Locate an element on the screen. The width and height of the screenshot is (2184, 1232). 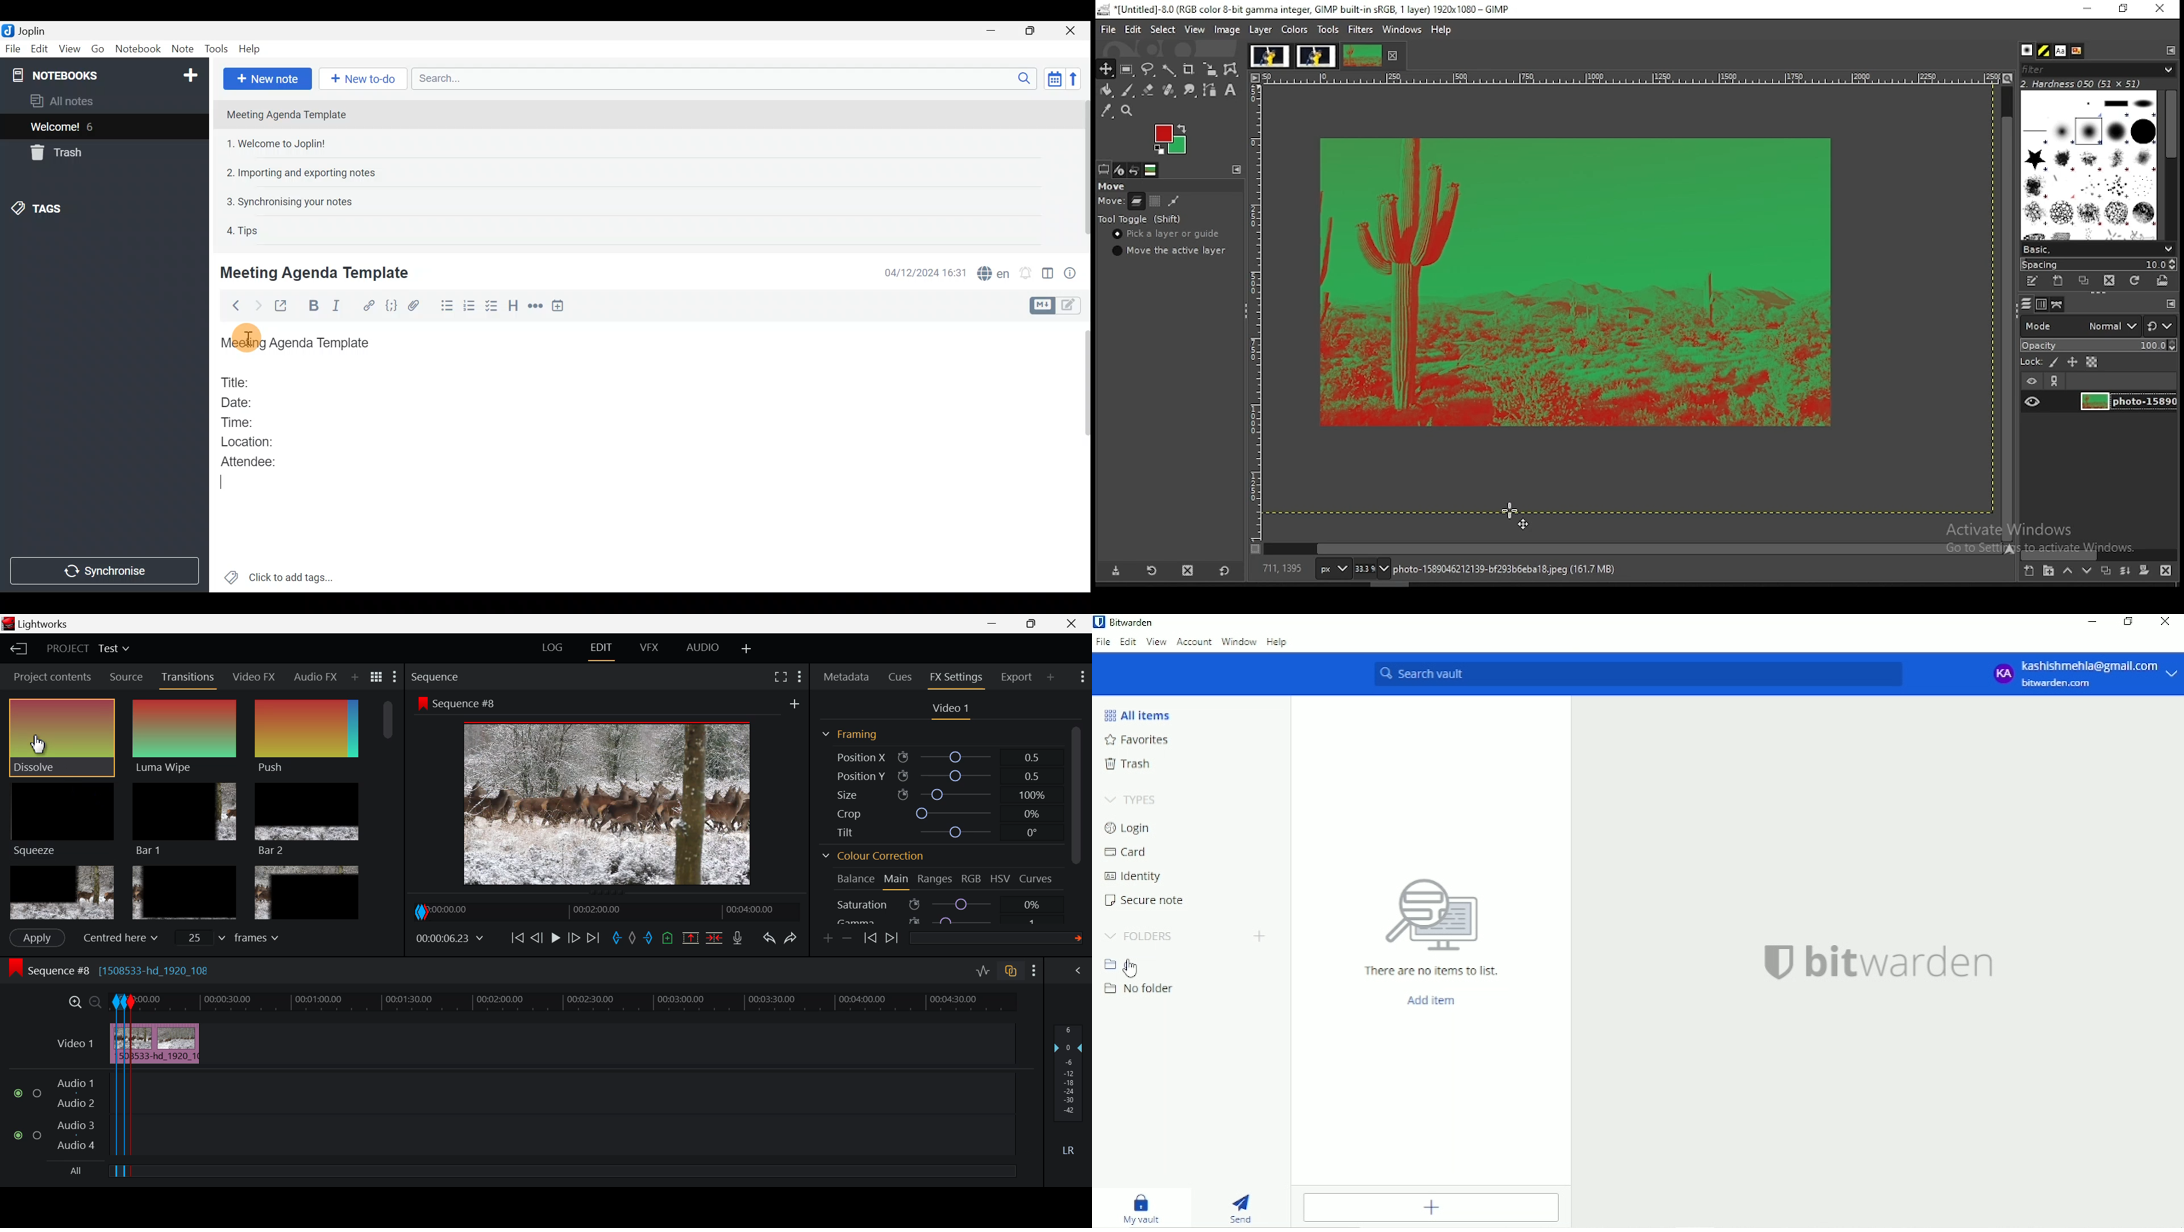
Note properties is located at coordinates (1074, 272).